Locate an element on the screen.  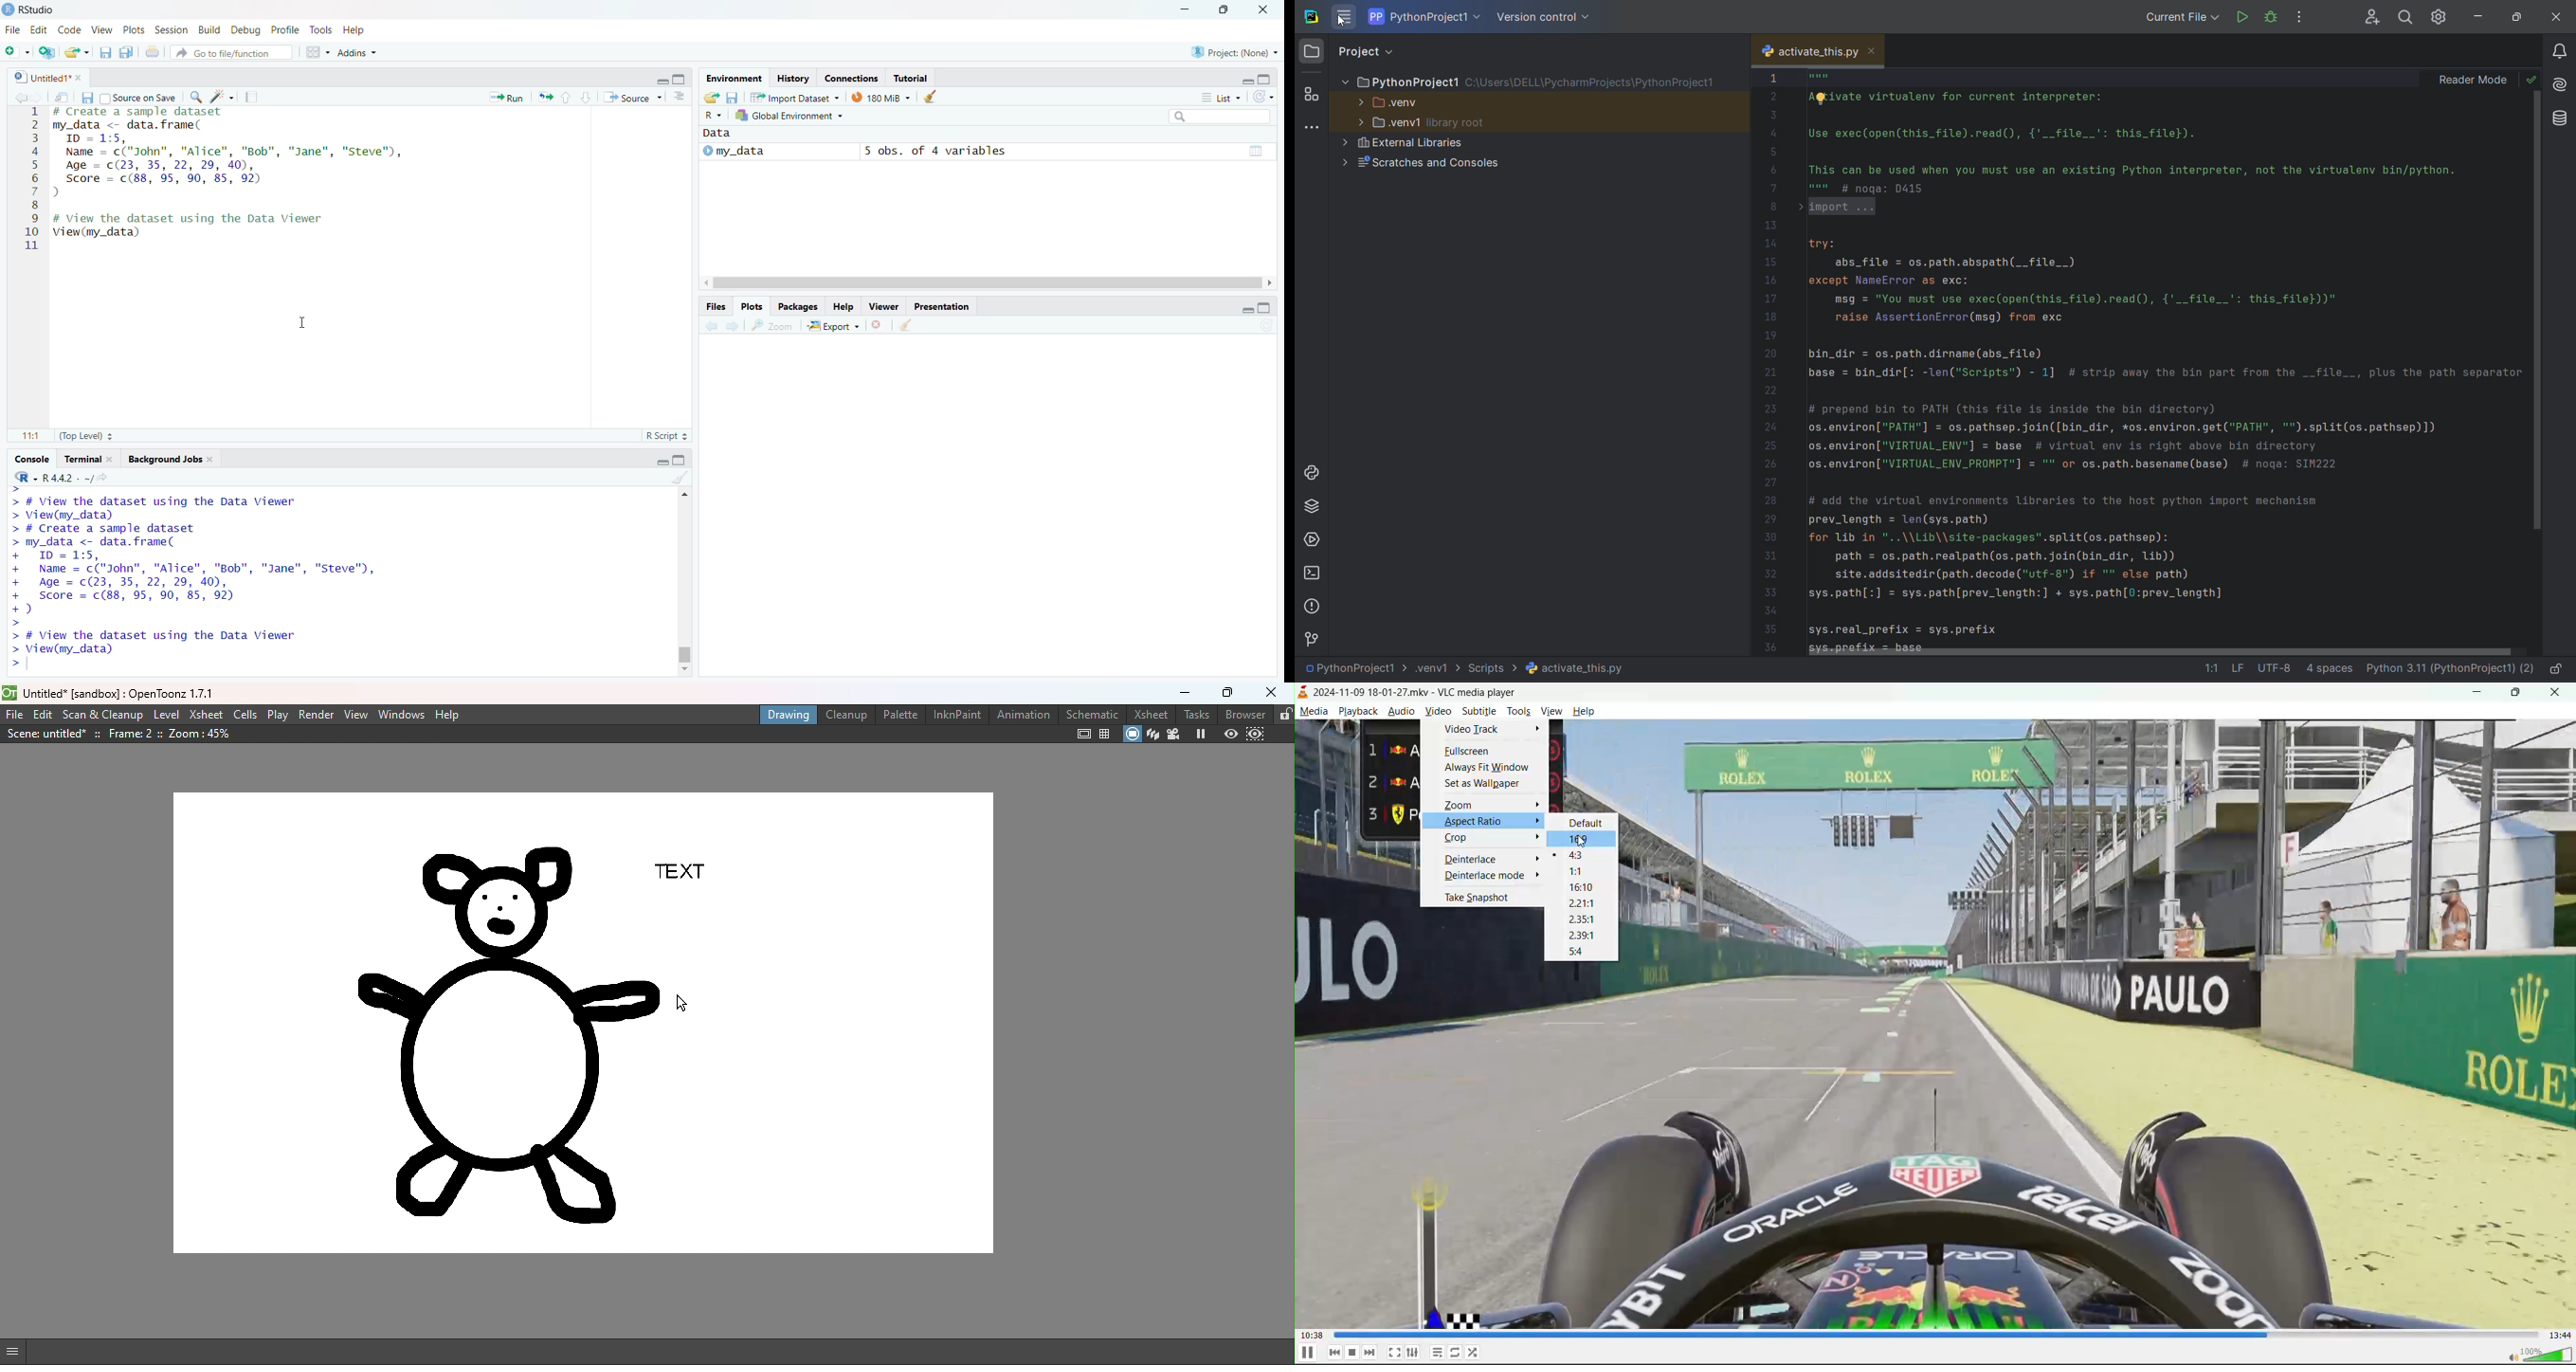
Load workspace is located at coordinates (714, 98).